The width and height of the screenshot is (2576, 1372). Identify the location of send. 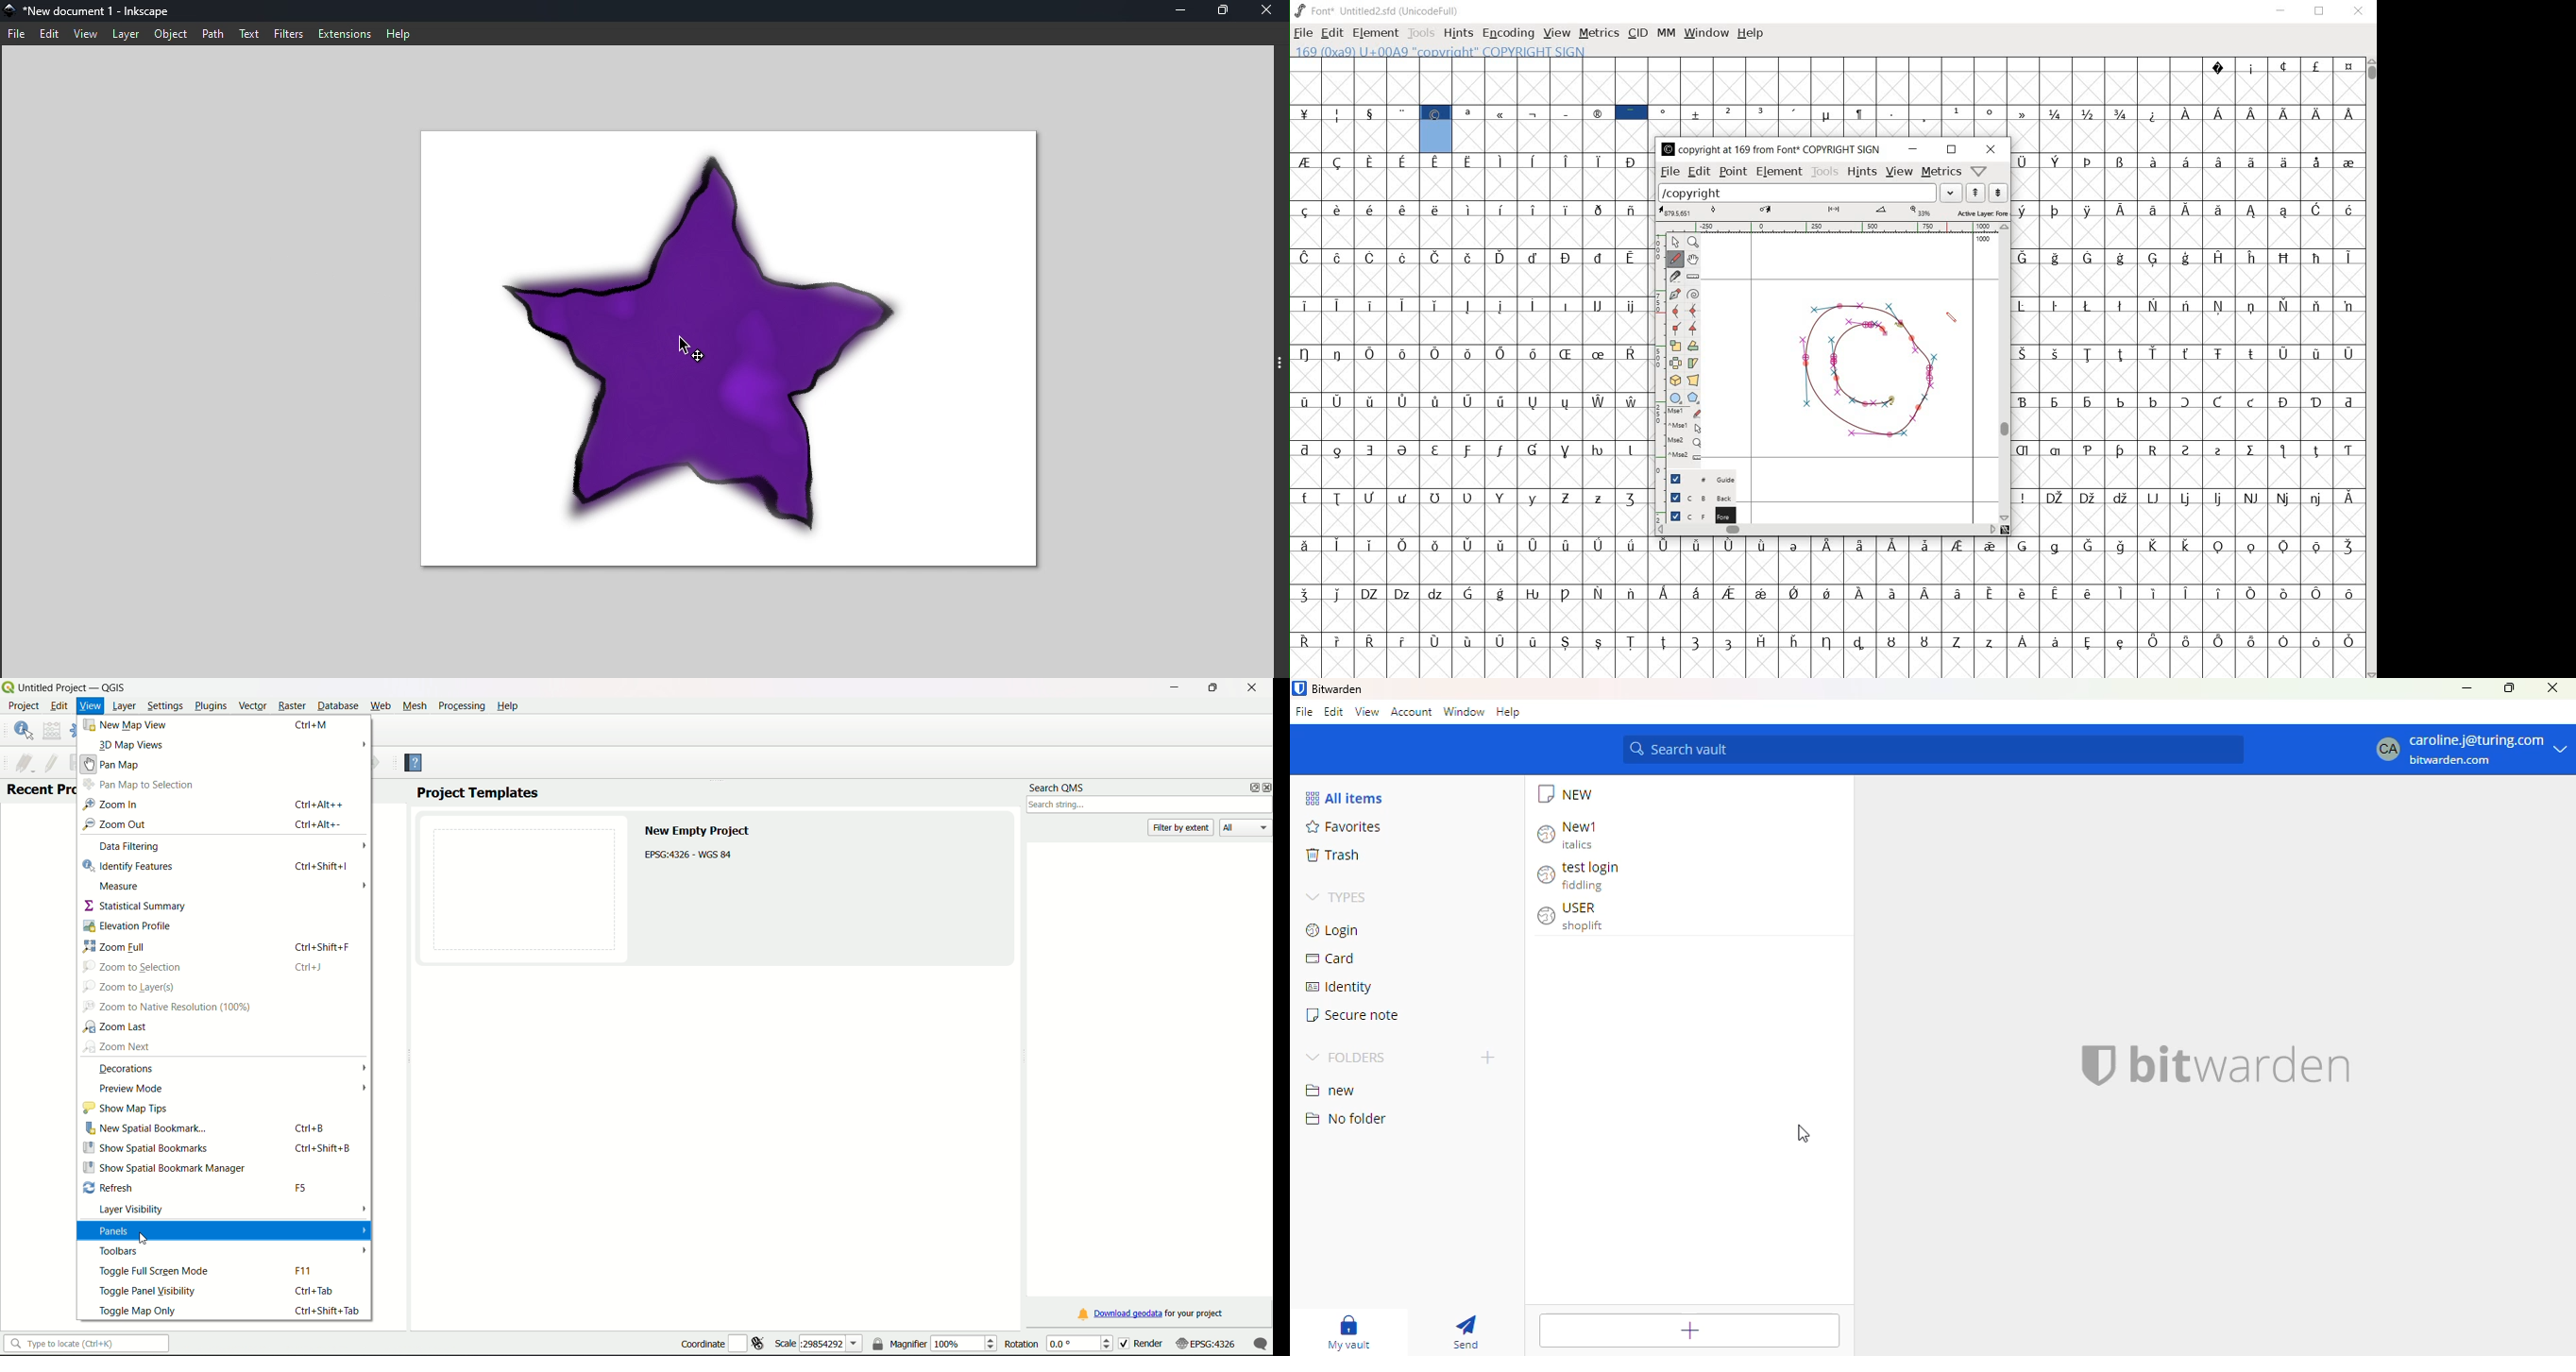
(1464, 1332).